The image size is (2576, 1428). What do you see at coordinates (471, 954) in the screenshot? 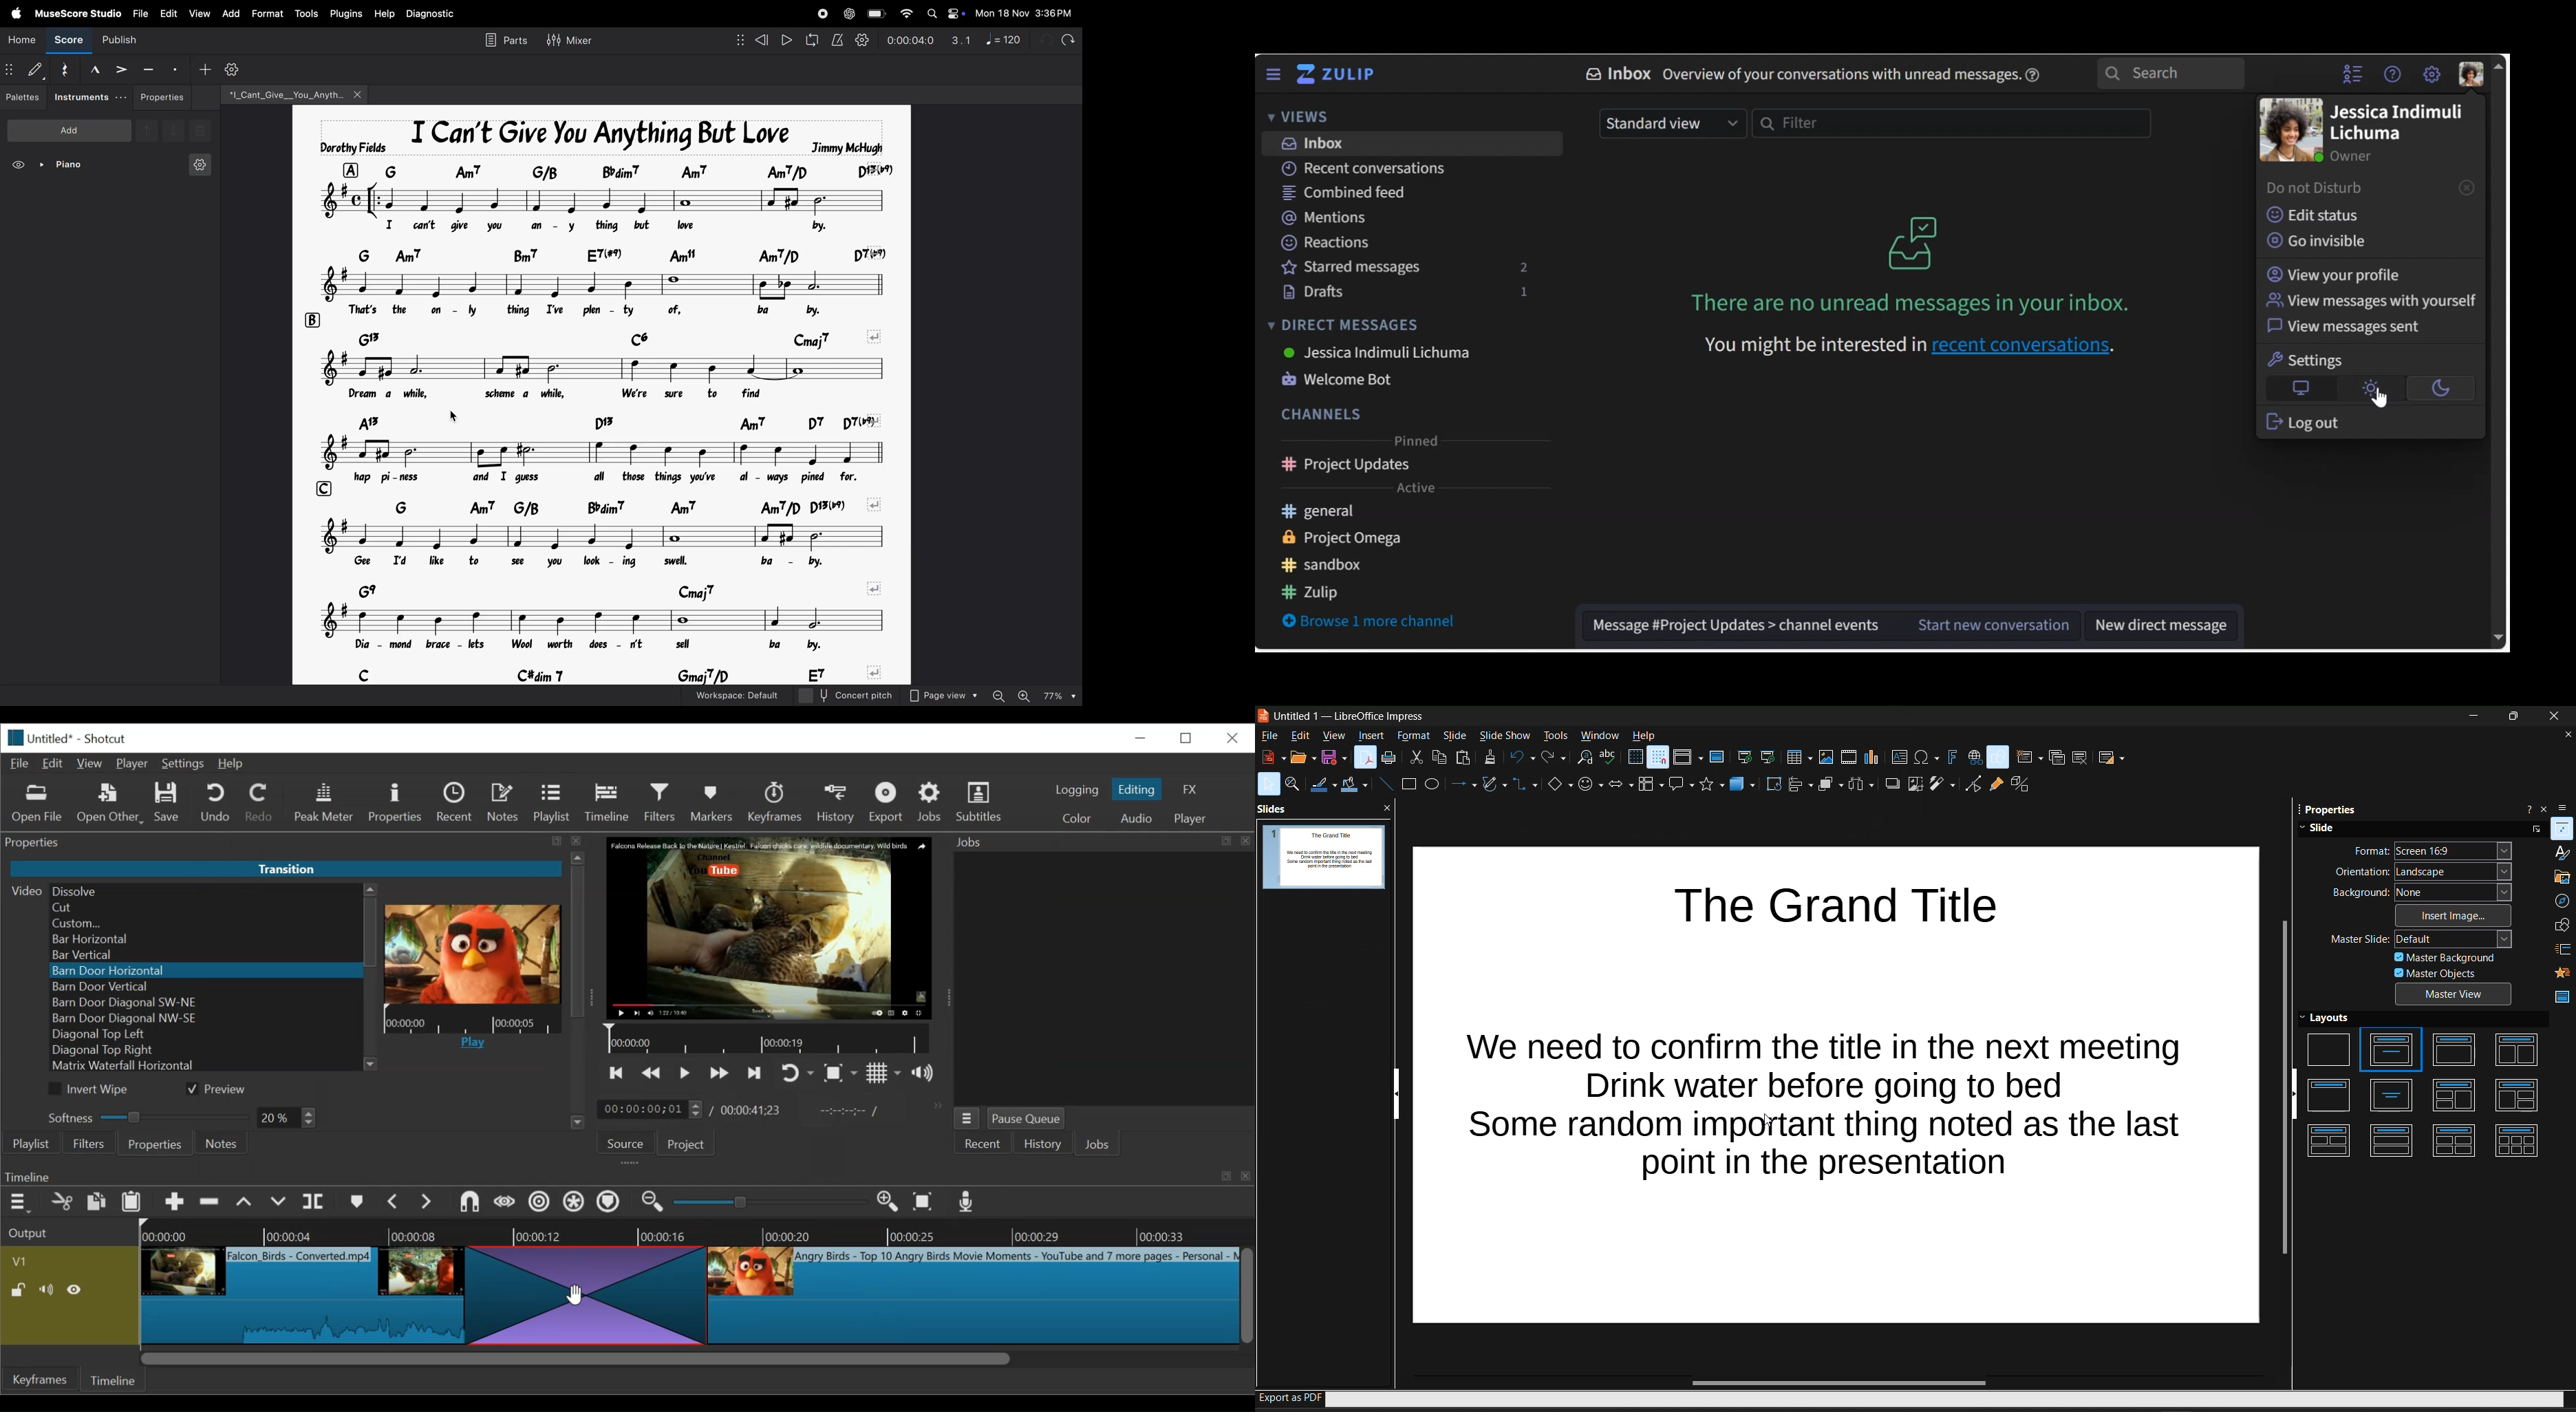
I see `Transition Preview` at bounding box center [471, 954].